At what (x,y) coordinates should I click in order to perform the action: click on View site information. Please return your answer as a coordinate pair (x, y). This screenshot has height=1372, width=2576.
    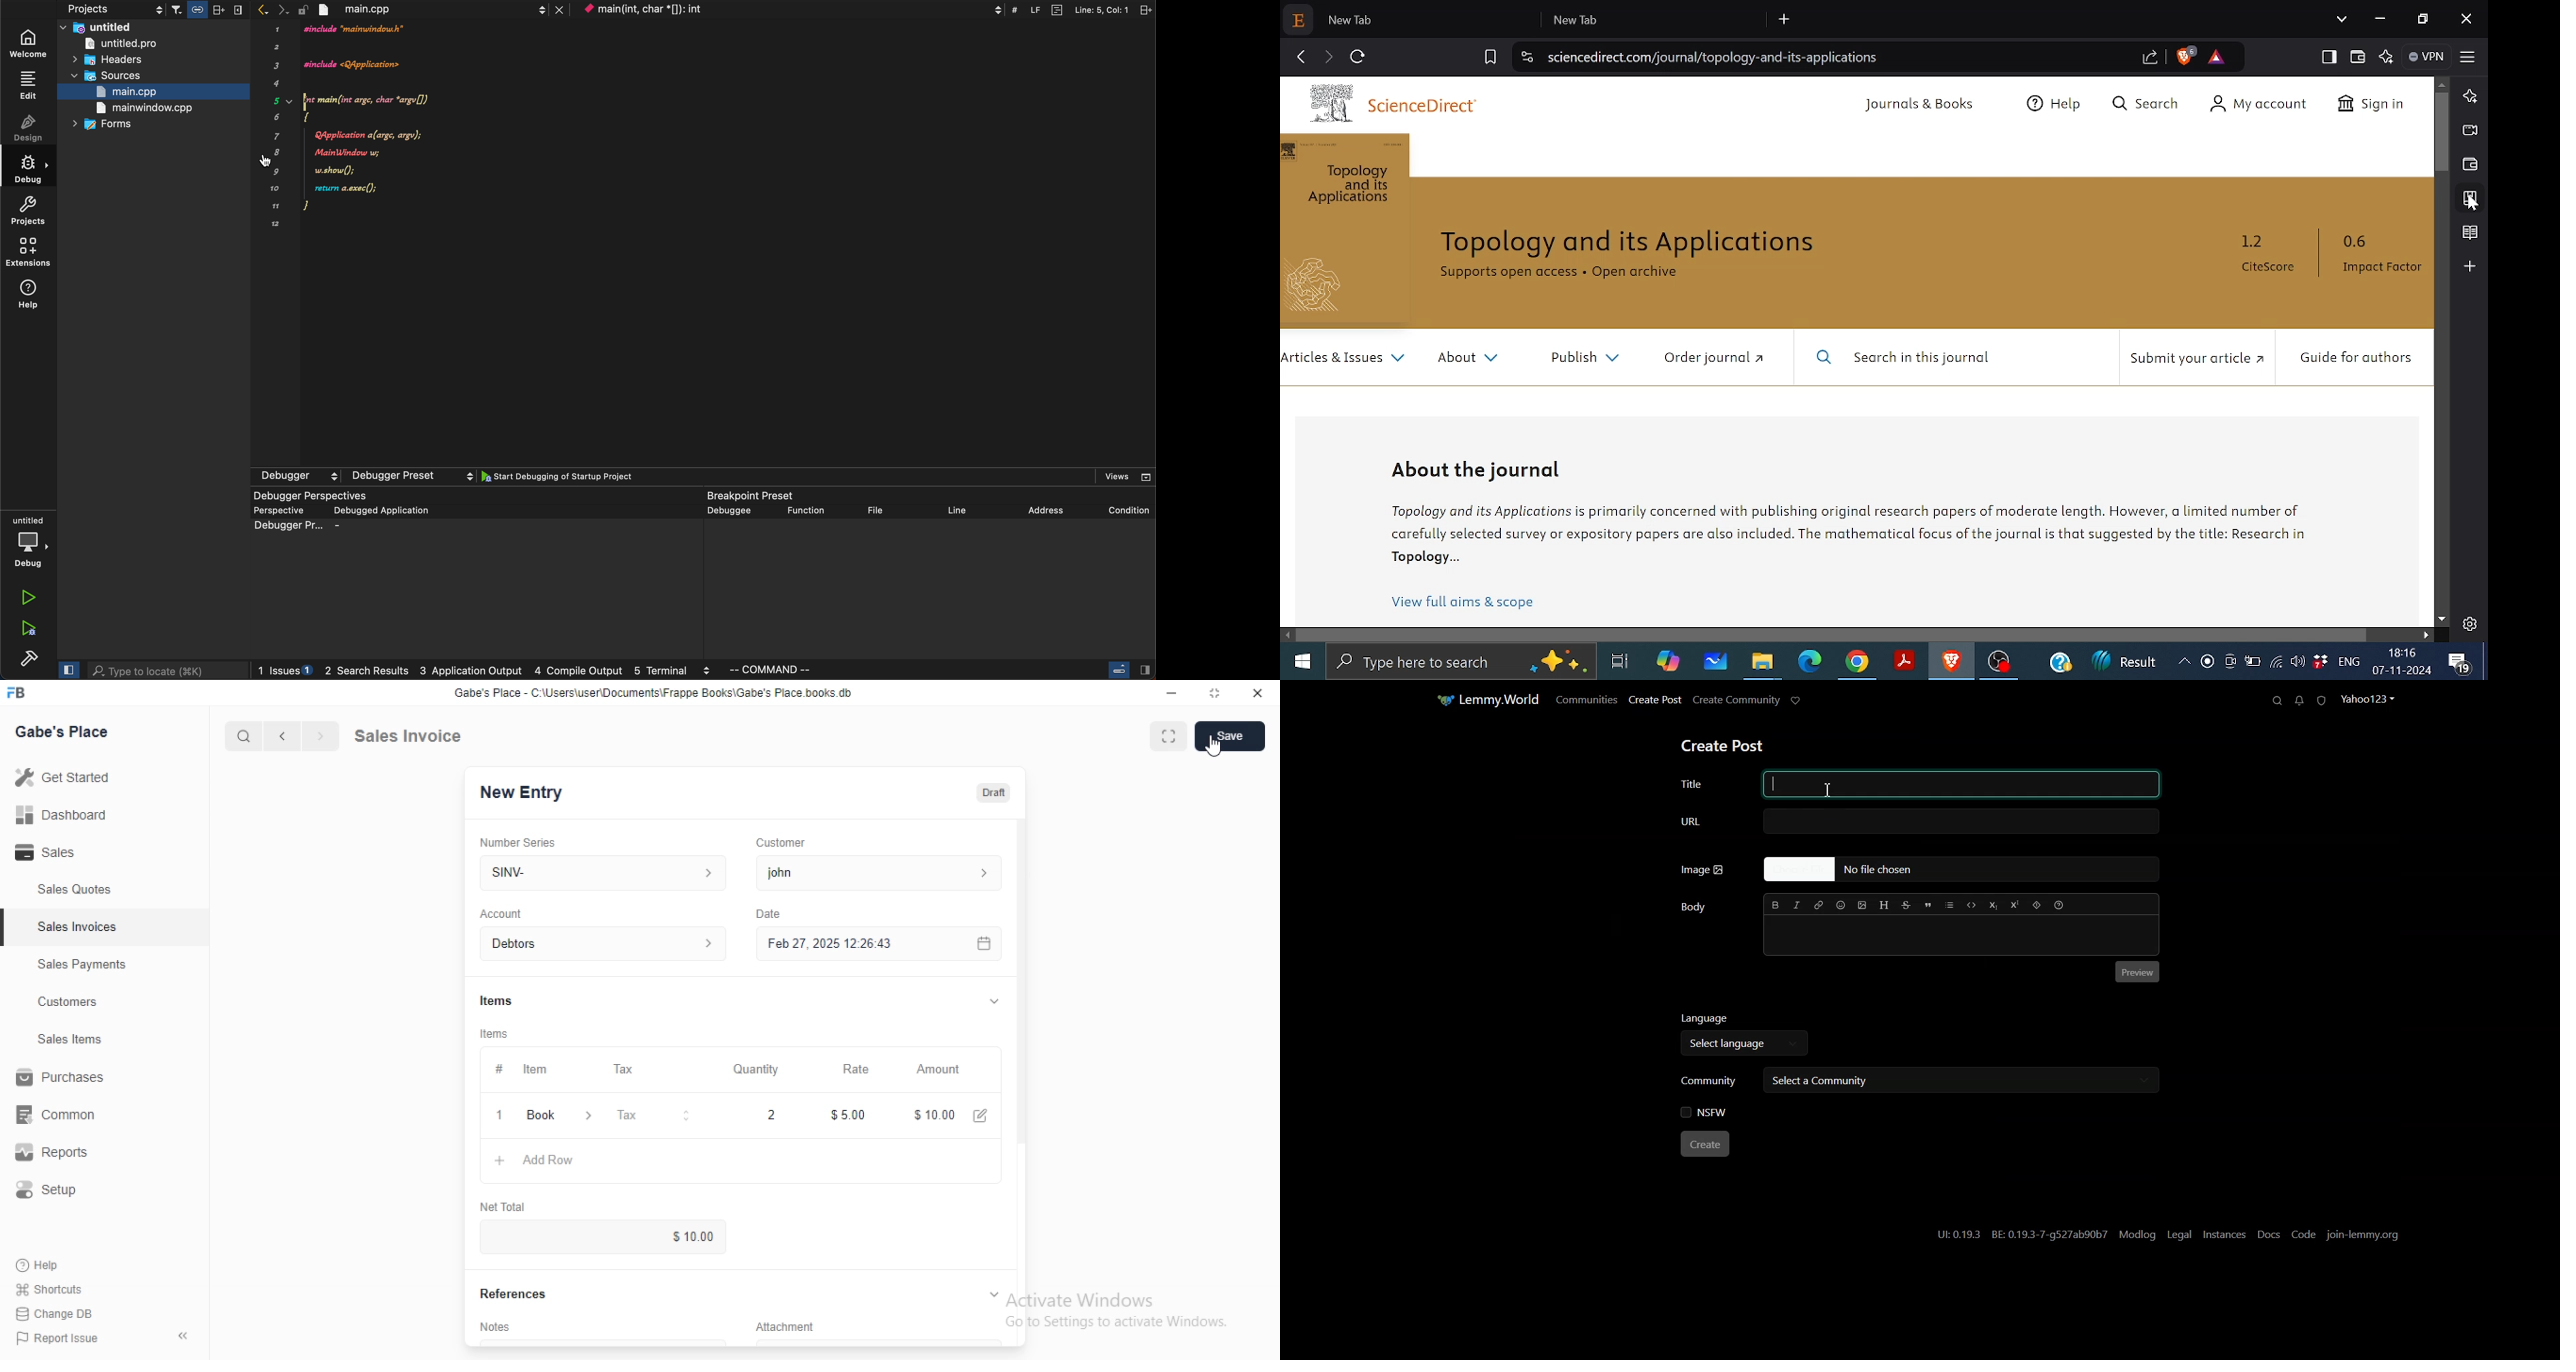
    Looking at the image, I should click on (1525, 57).